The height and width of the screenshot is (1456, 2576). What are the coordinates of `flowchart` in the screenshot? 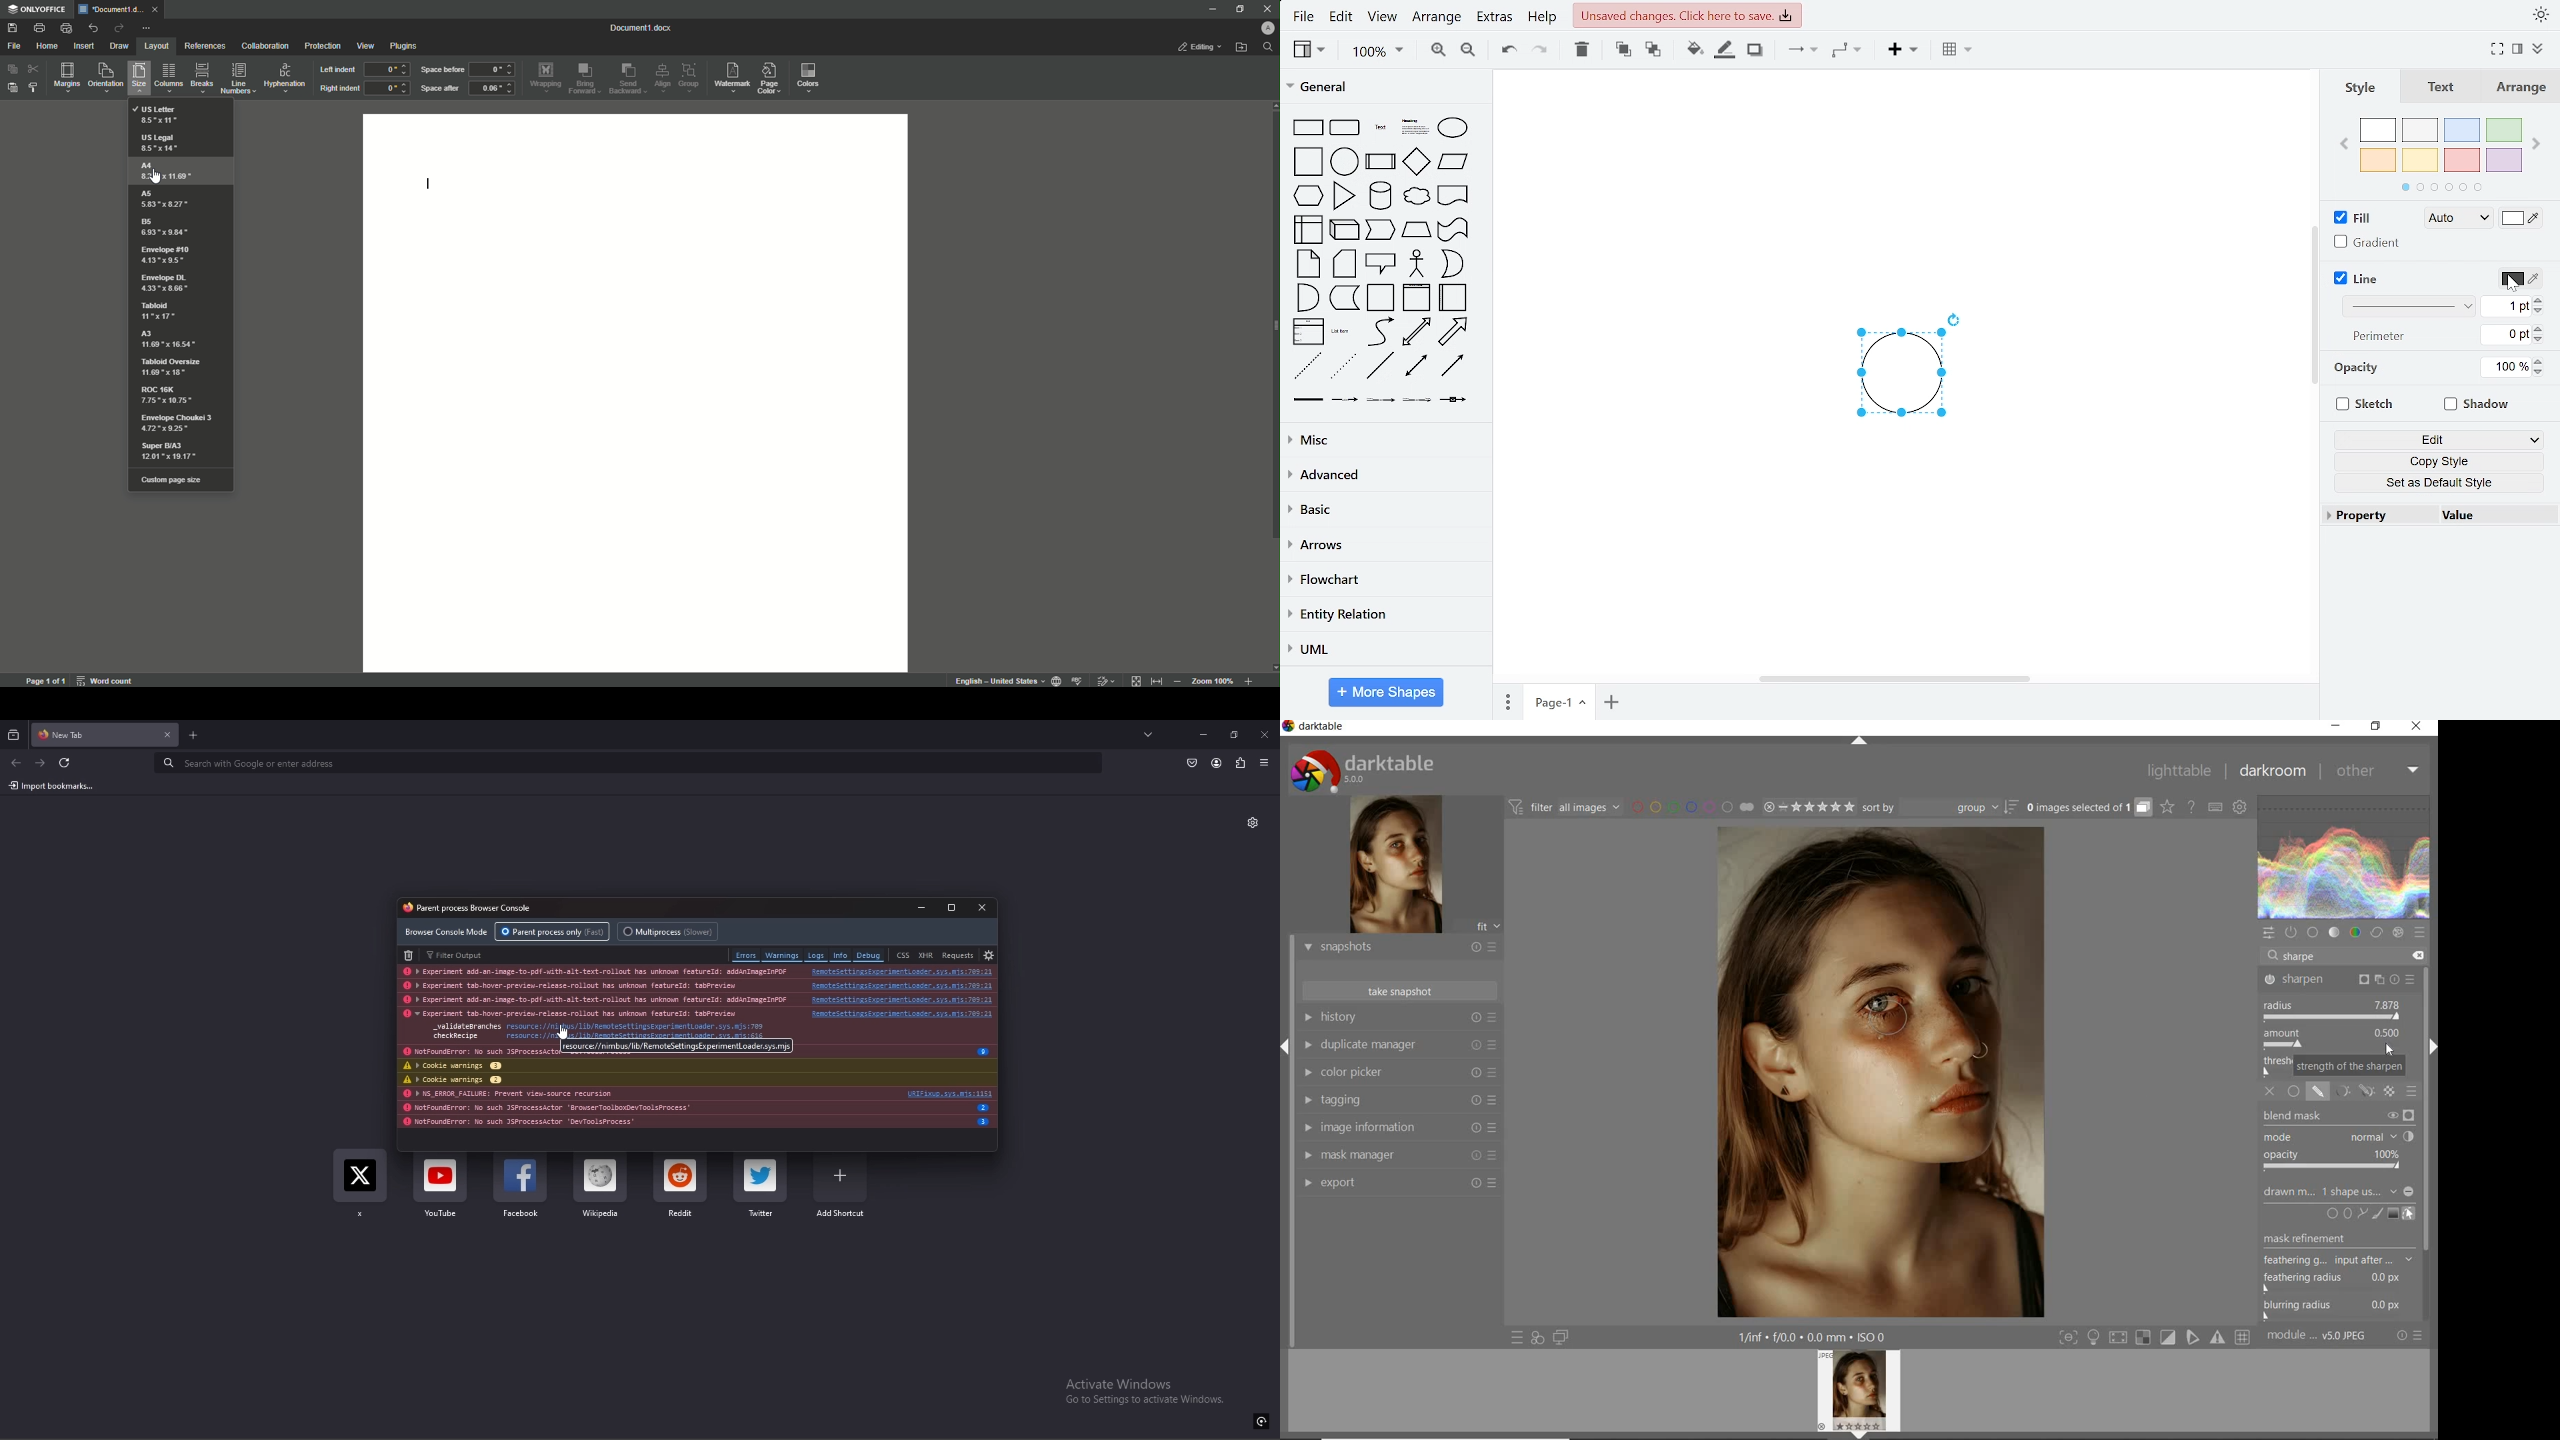 It's located at (1386, 580).